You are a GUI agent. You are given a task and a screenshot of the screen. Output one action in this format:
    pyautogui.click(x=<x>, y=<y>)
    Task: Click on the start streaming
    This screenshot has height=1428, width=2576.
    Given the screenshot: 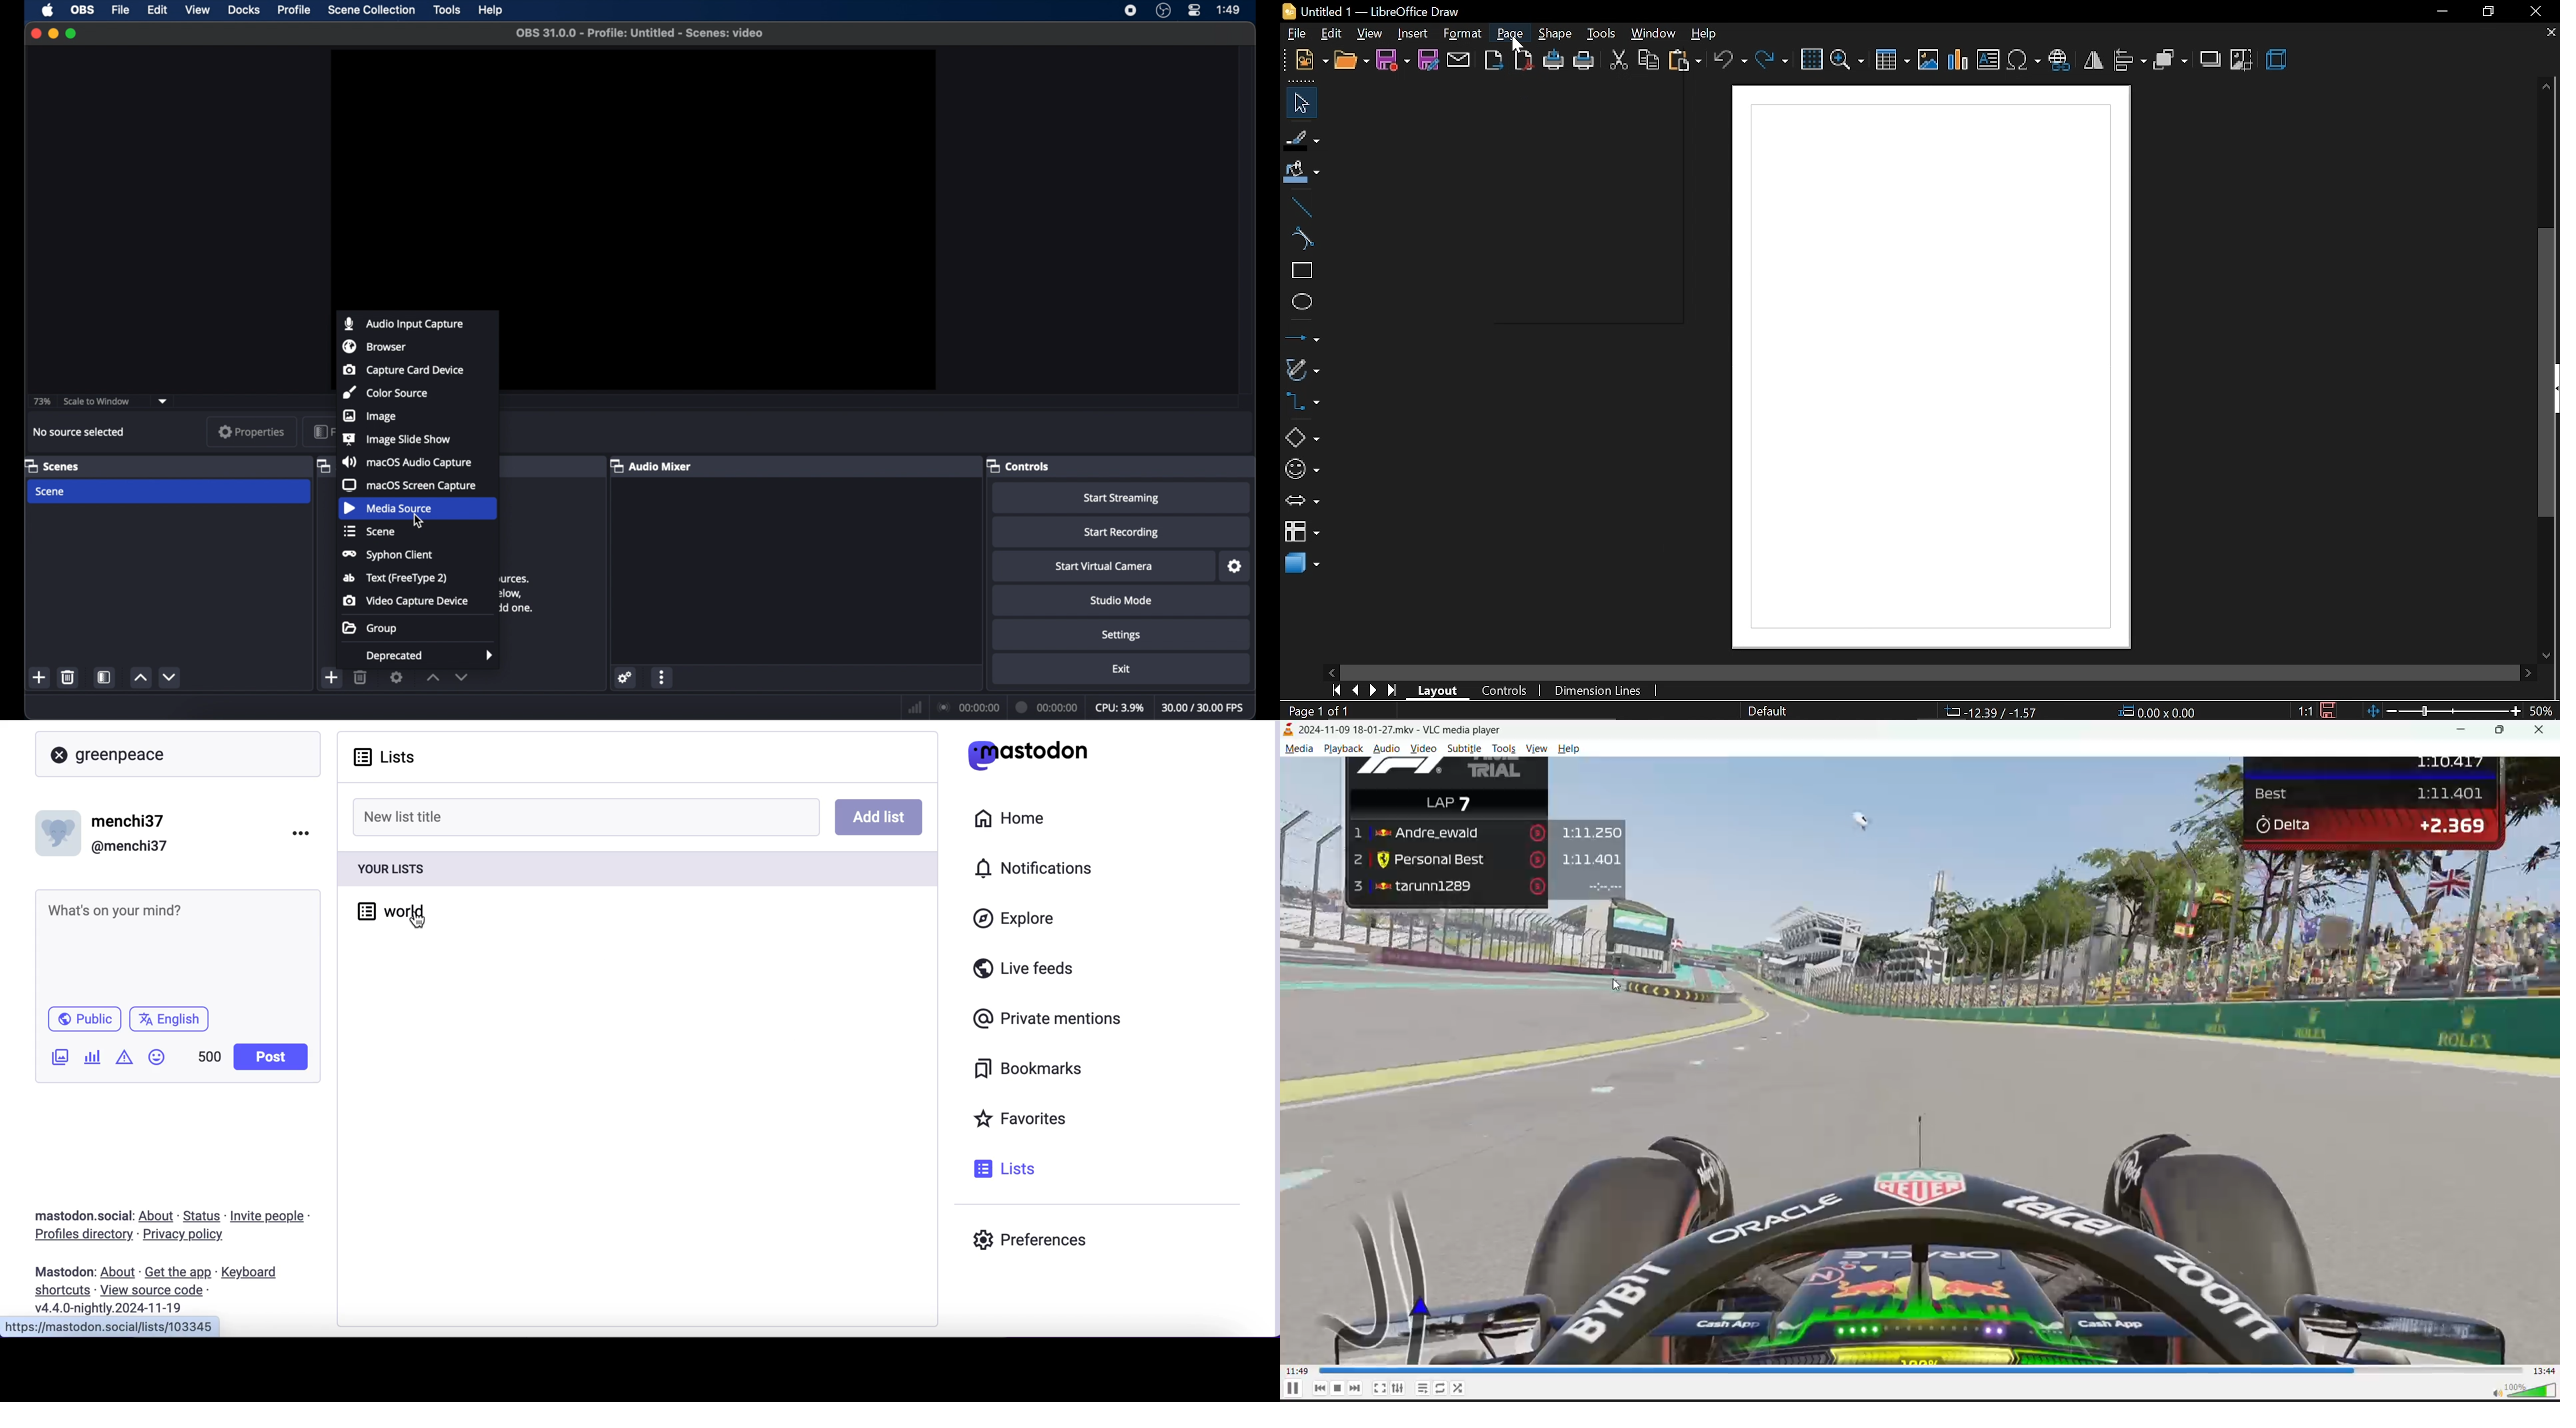 What is the action you would take?
    pyautogui.click(x=1123, y=499)
    